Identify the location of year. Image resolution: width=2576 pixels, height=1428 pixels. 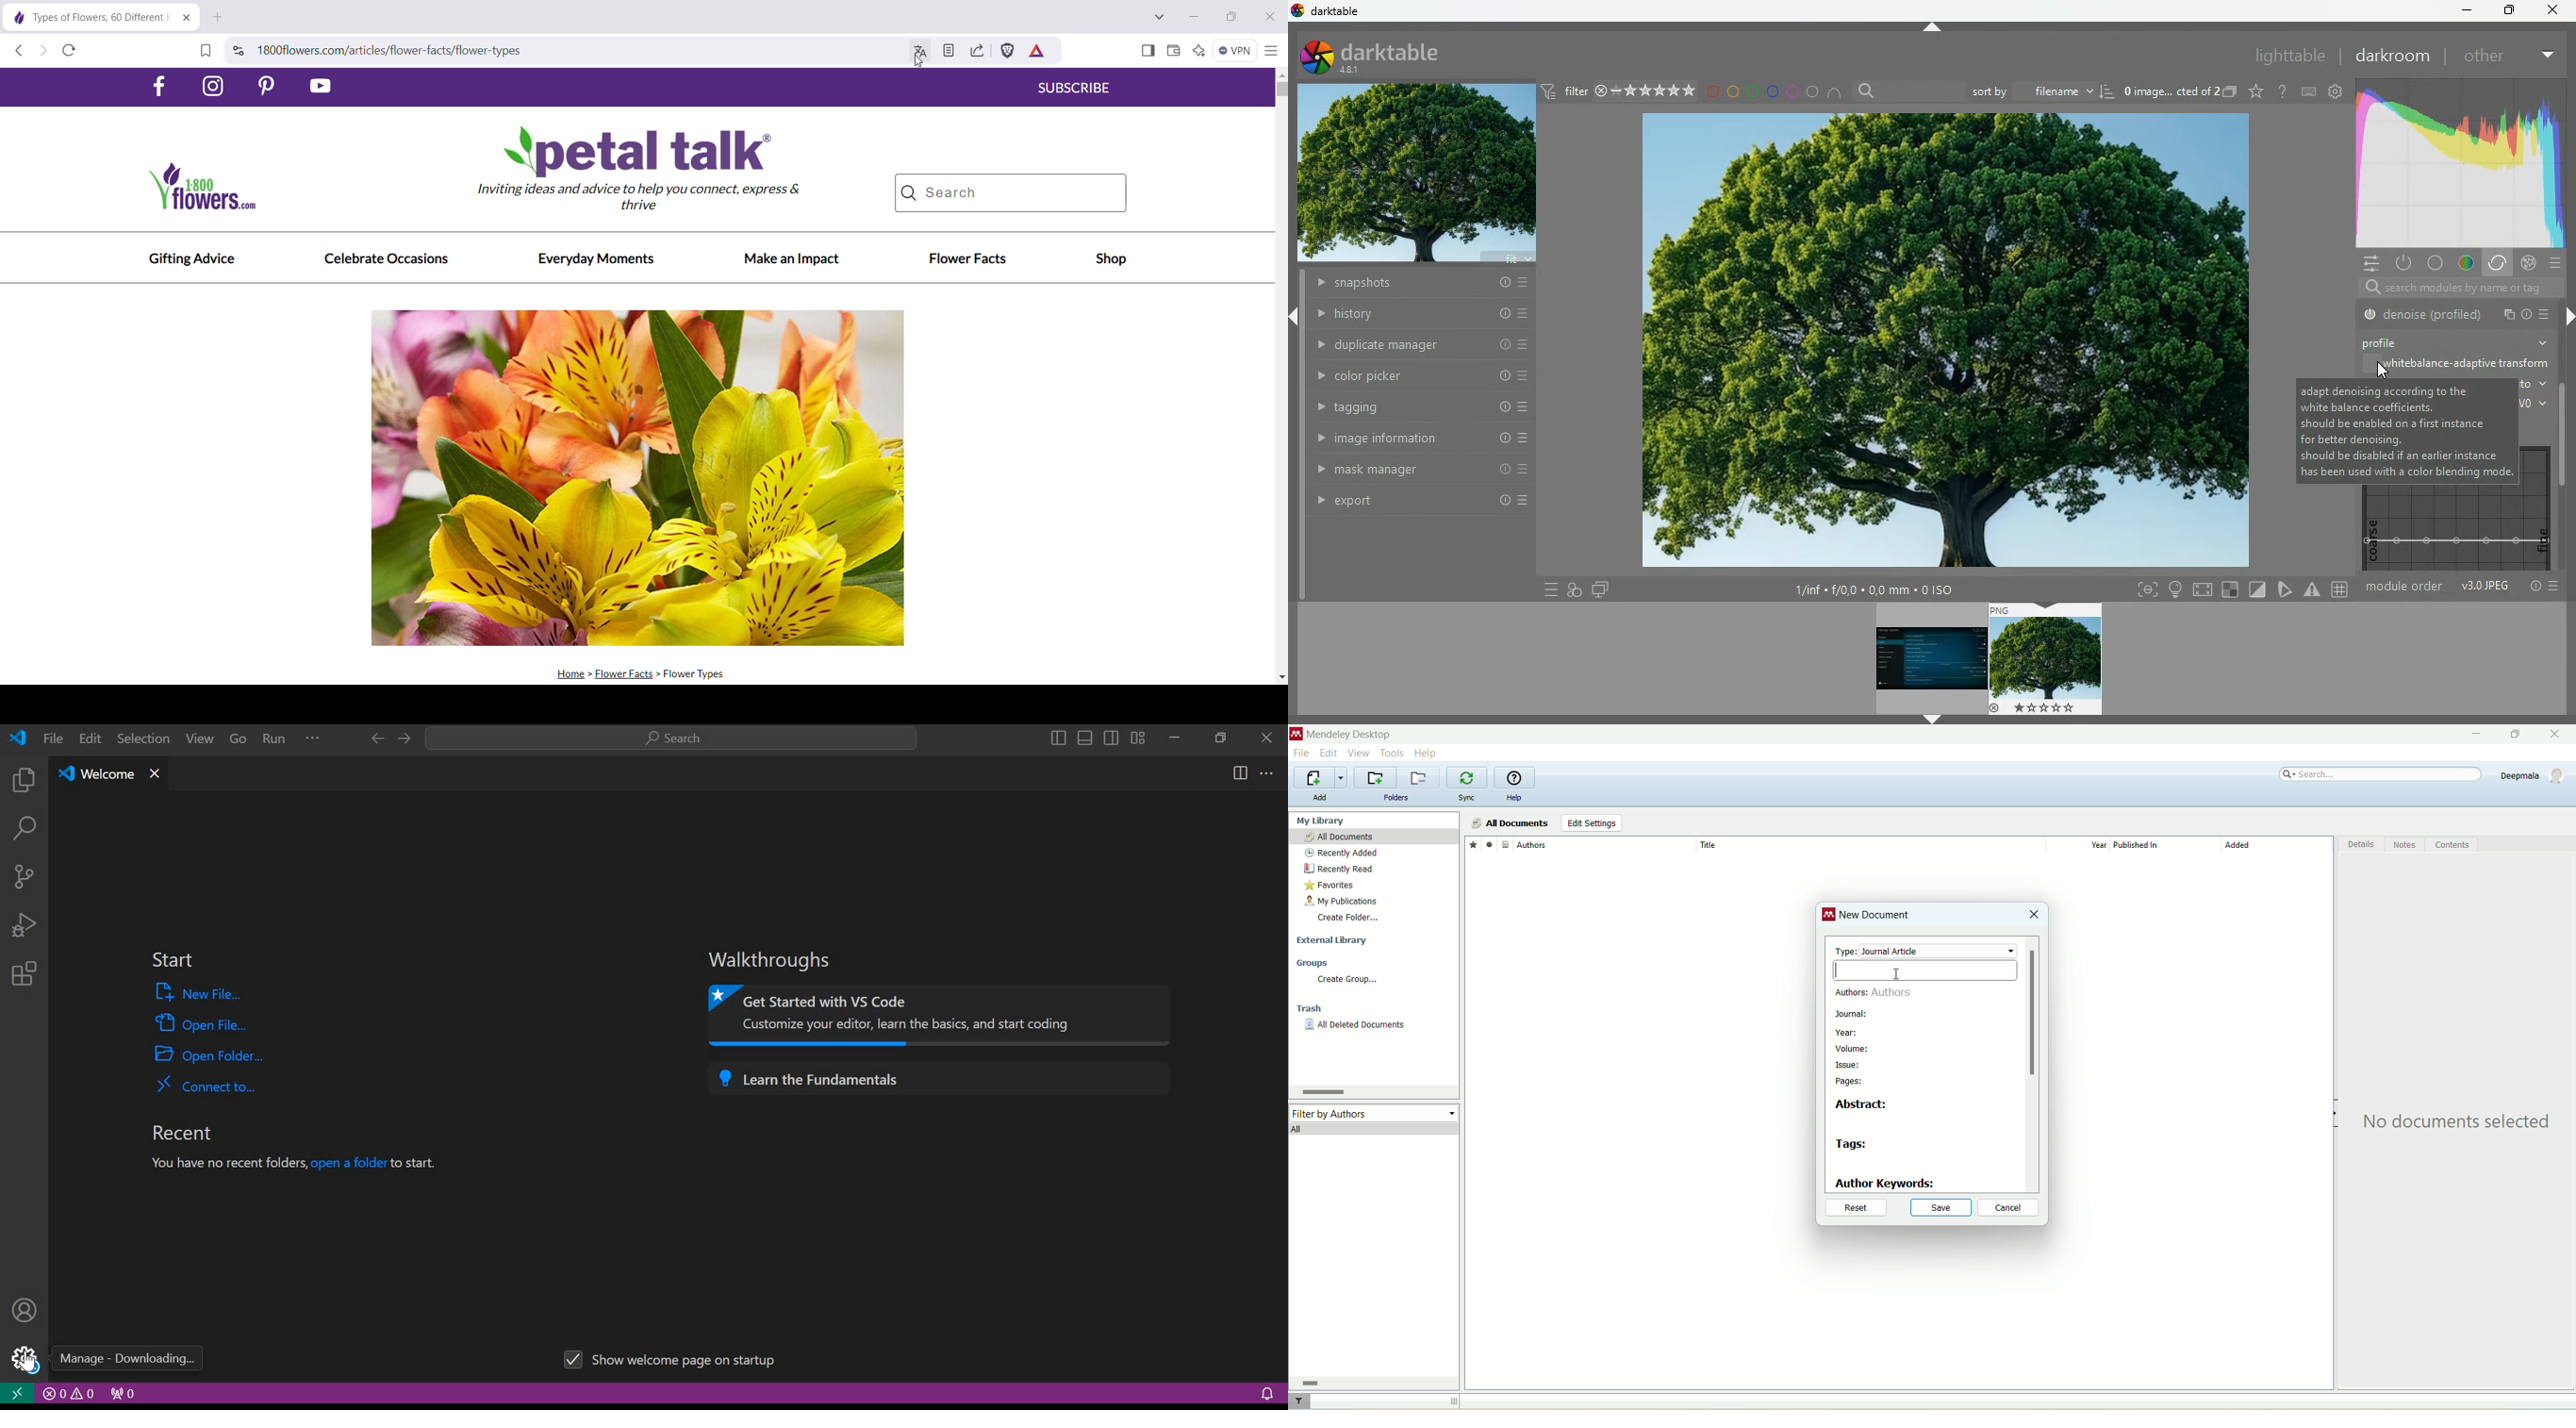
(2082, 845).